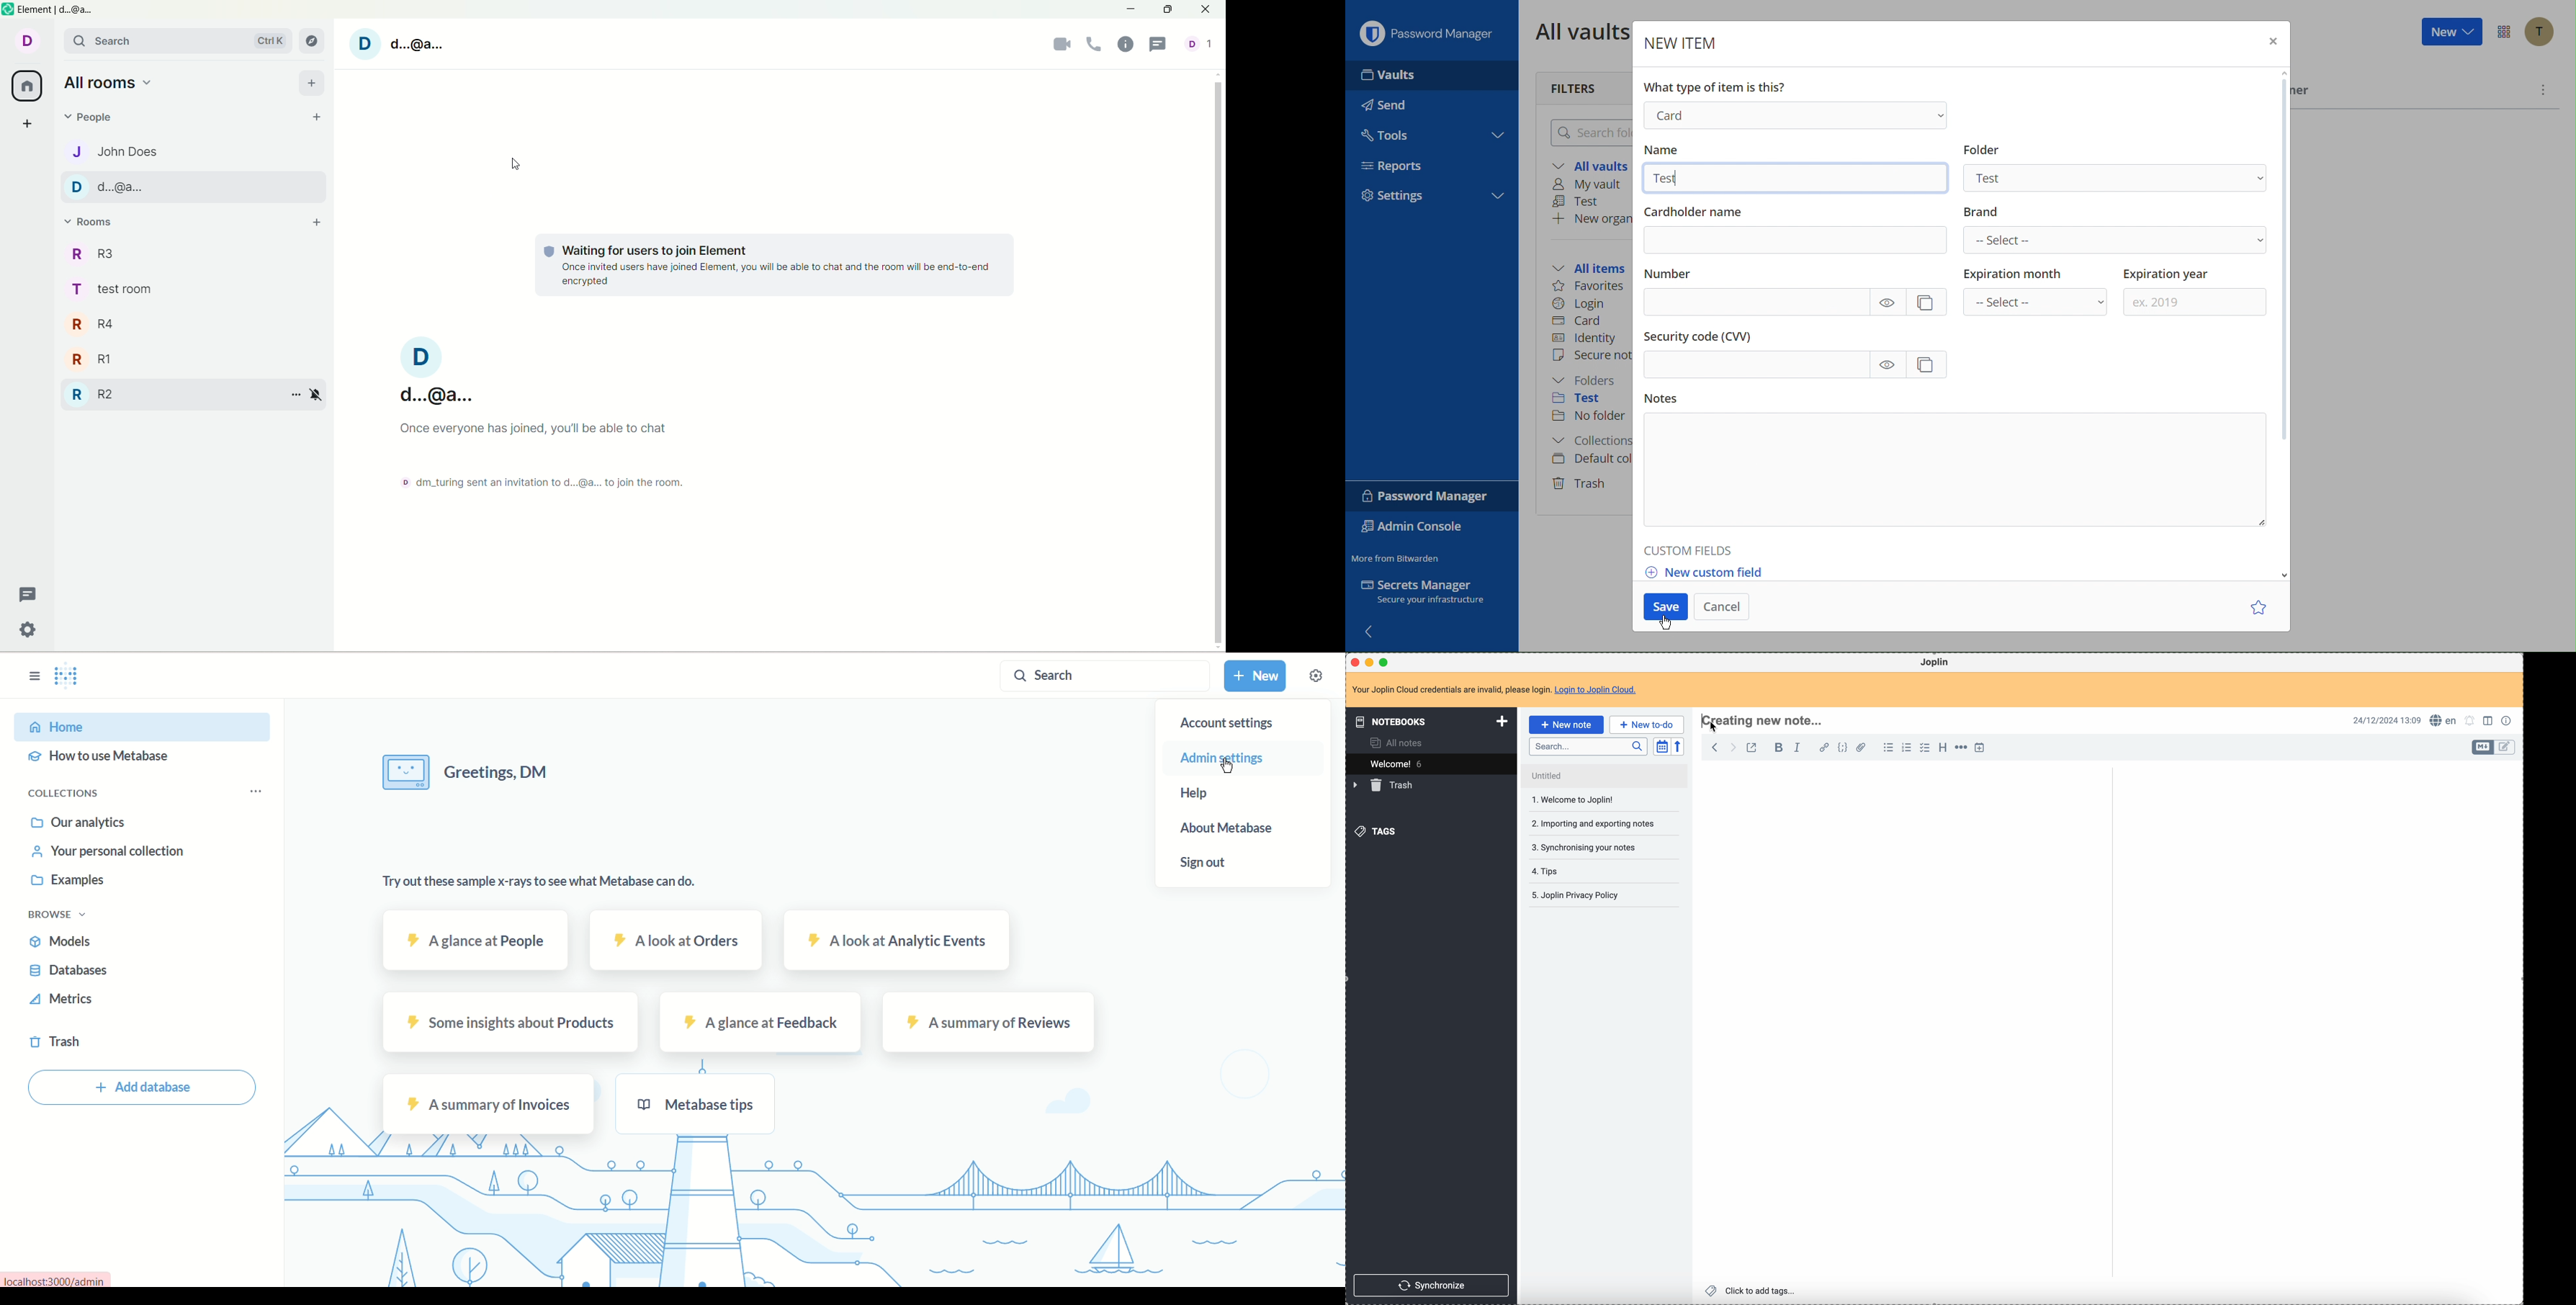 The image size is (2576, 1316). Describe the element at coordinates (1356, 663) in the screenshot. I see `close` at that location.